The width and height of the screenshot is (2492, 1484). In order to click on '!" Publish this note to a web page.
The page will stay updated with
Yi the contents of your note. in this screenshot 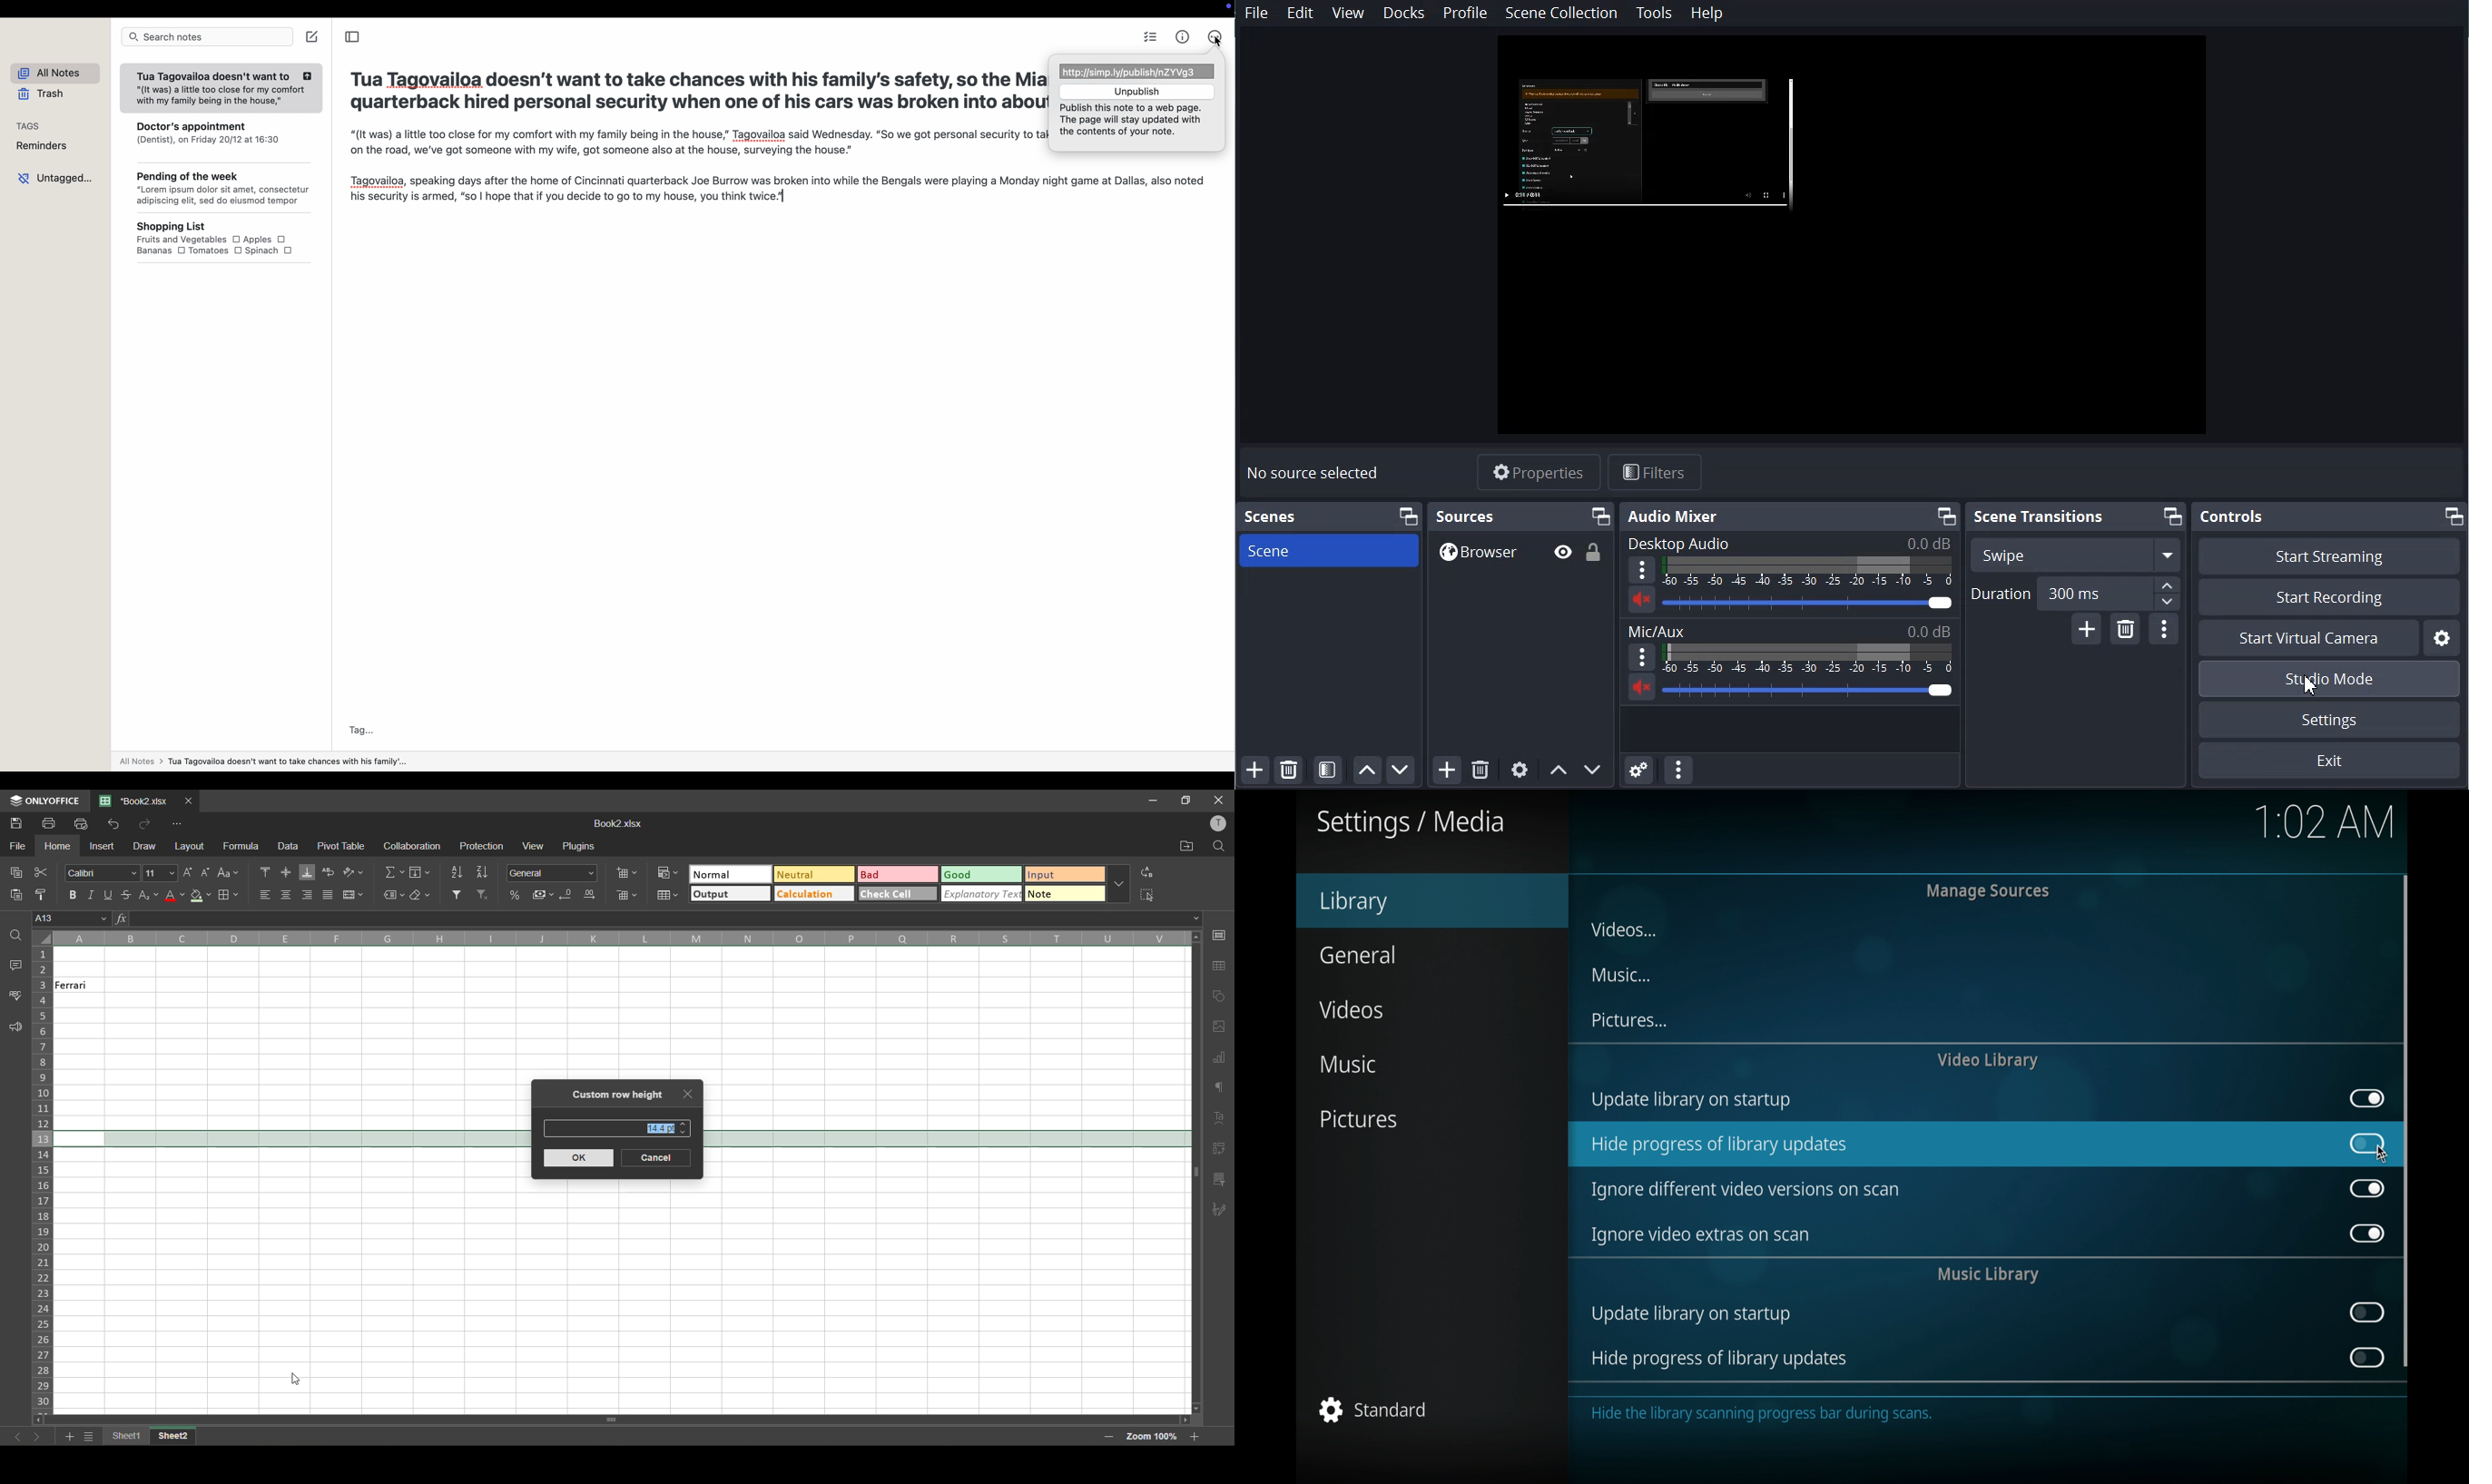, I will do `click(1137, 122)`.